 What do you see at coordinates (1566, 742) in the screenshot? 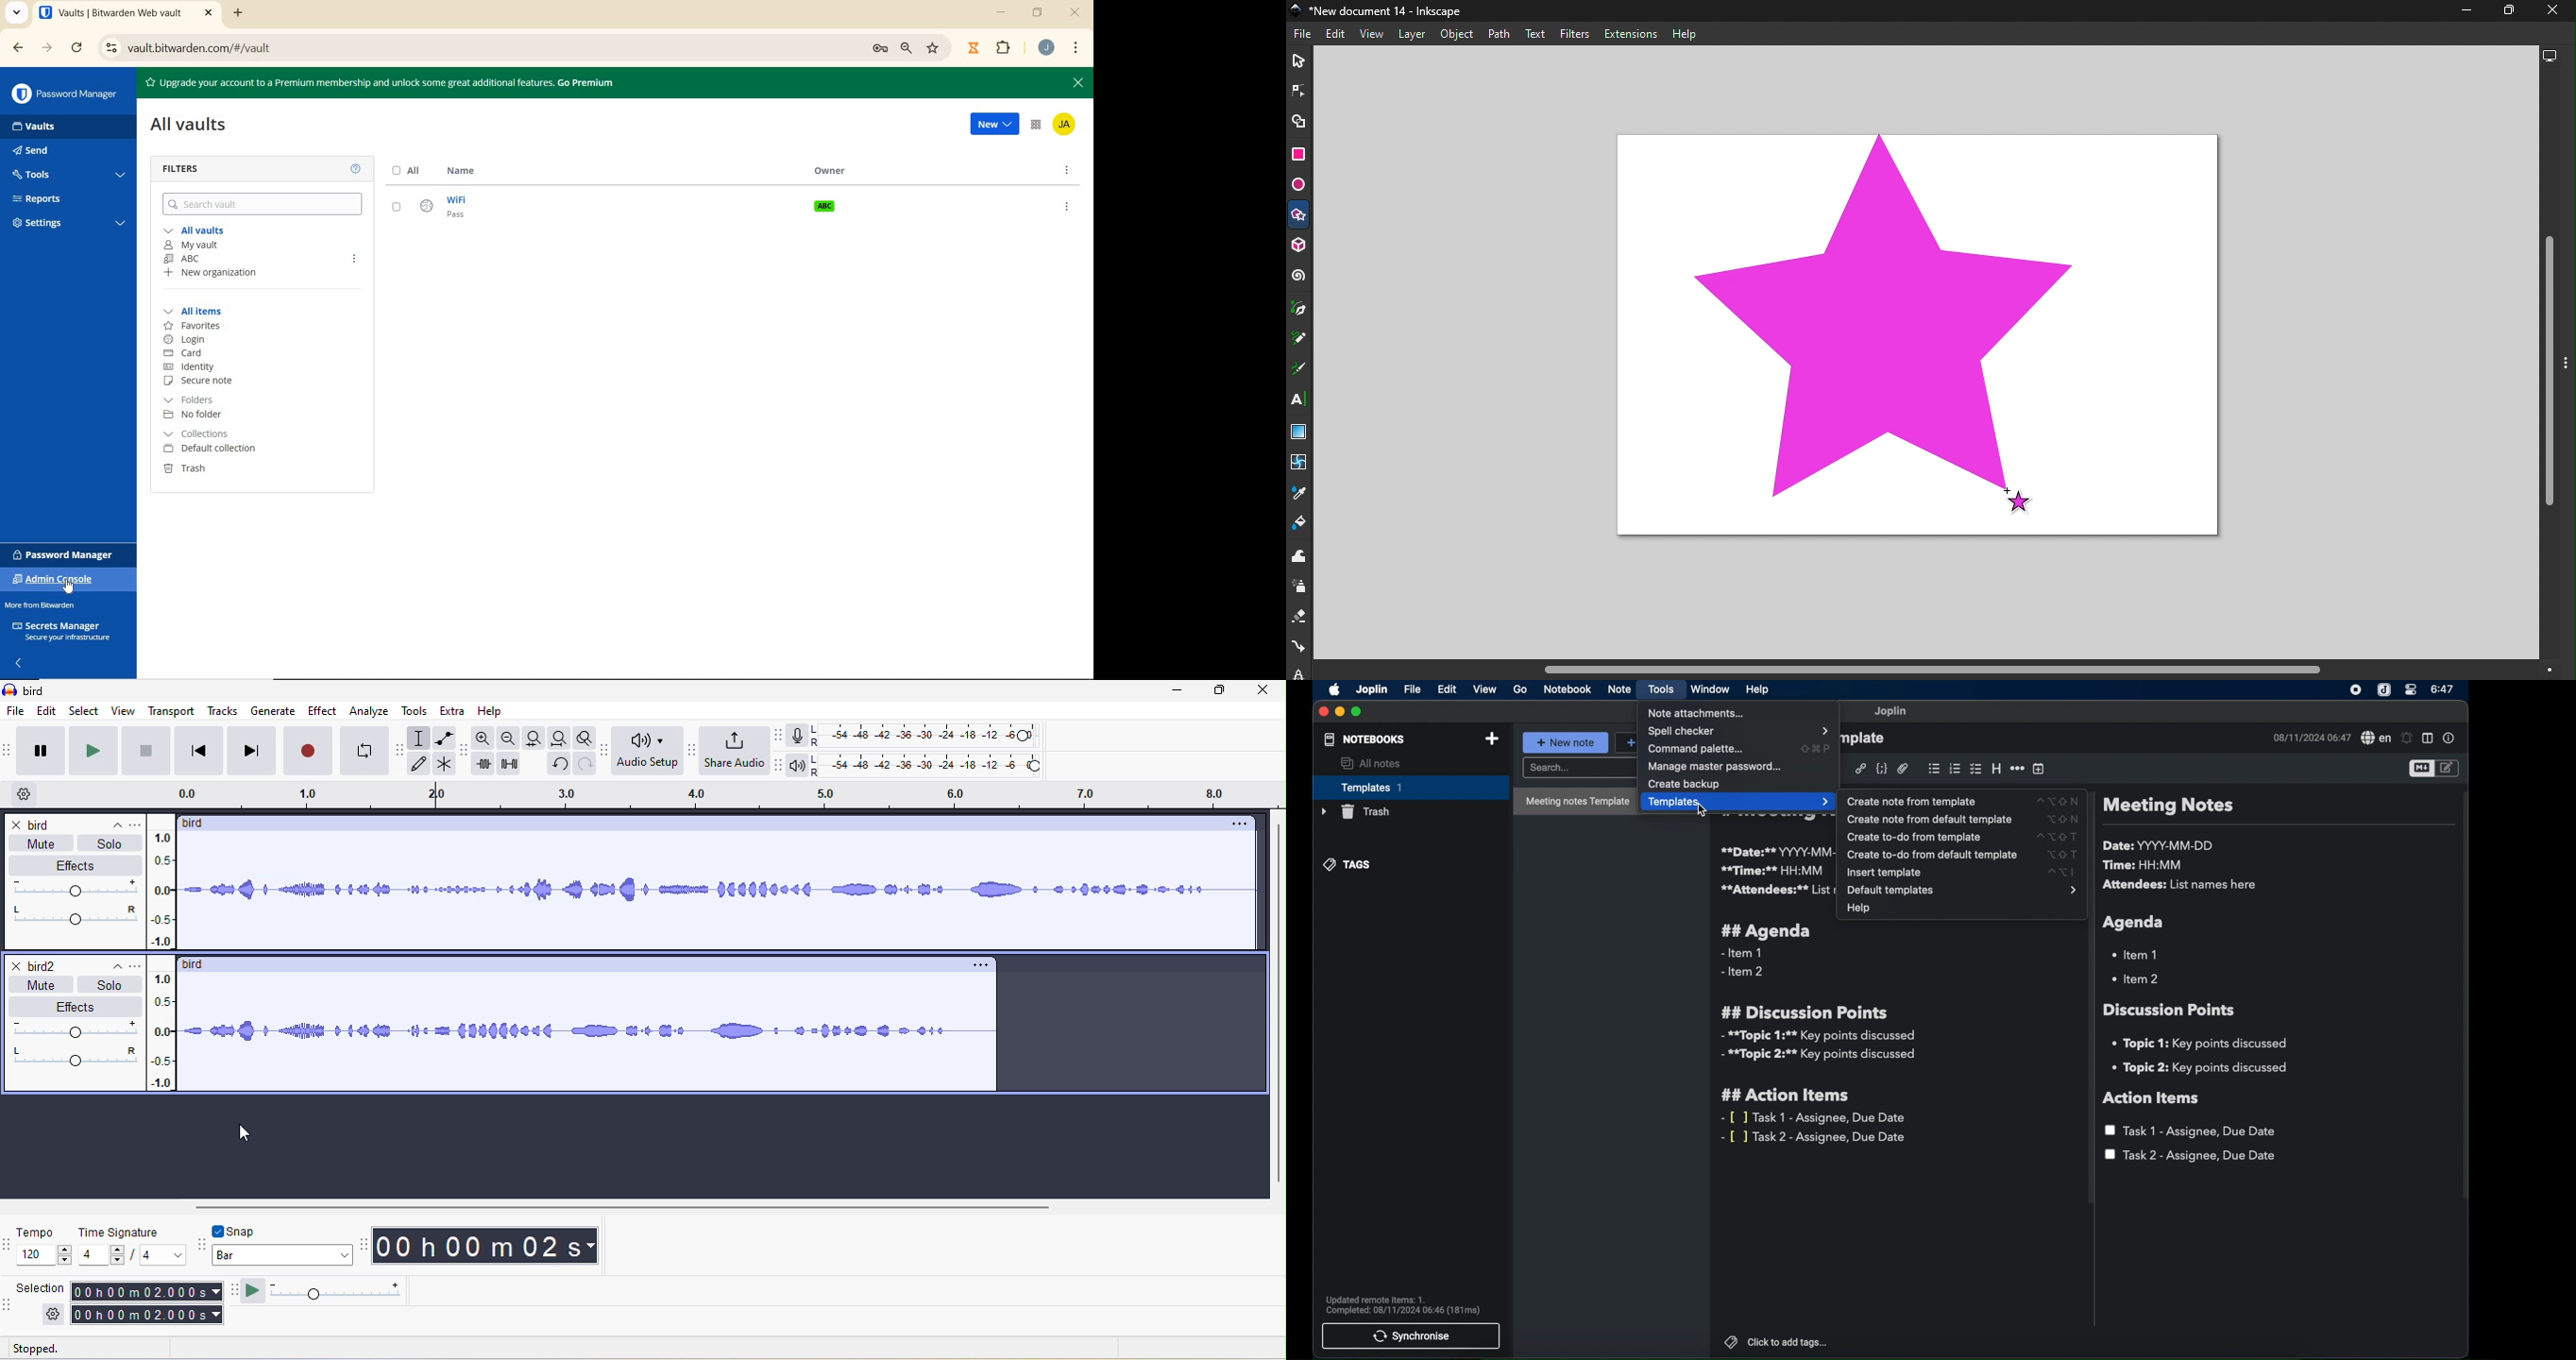
I see `new note` at bounding box center [1566, 742].